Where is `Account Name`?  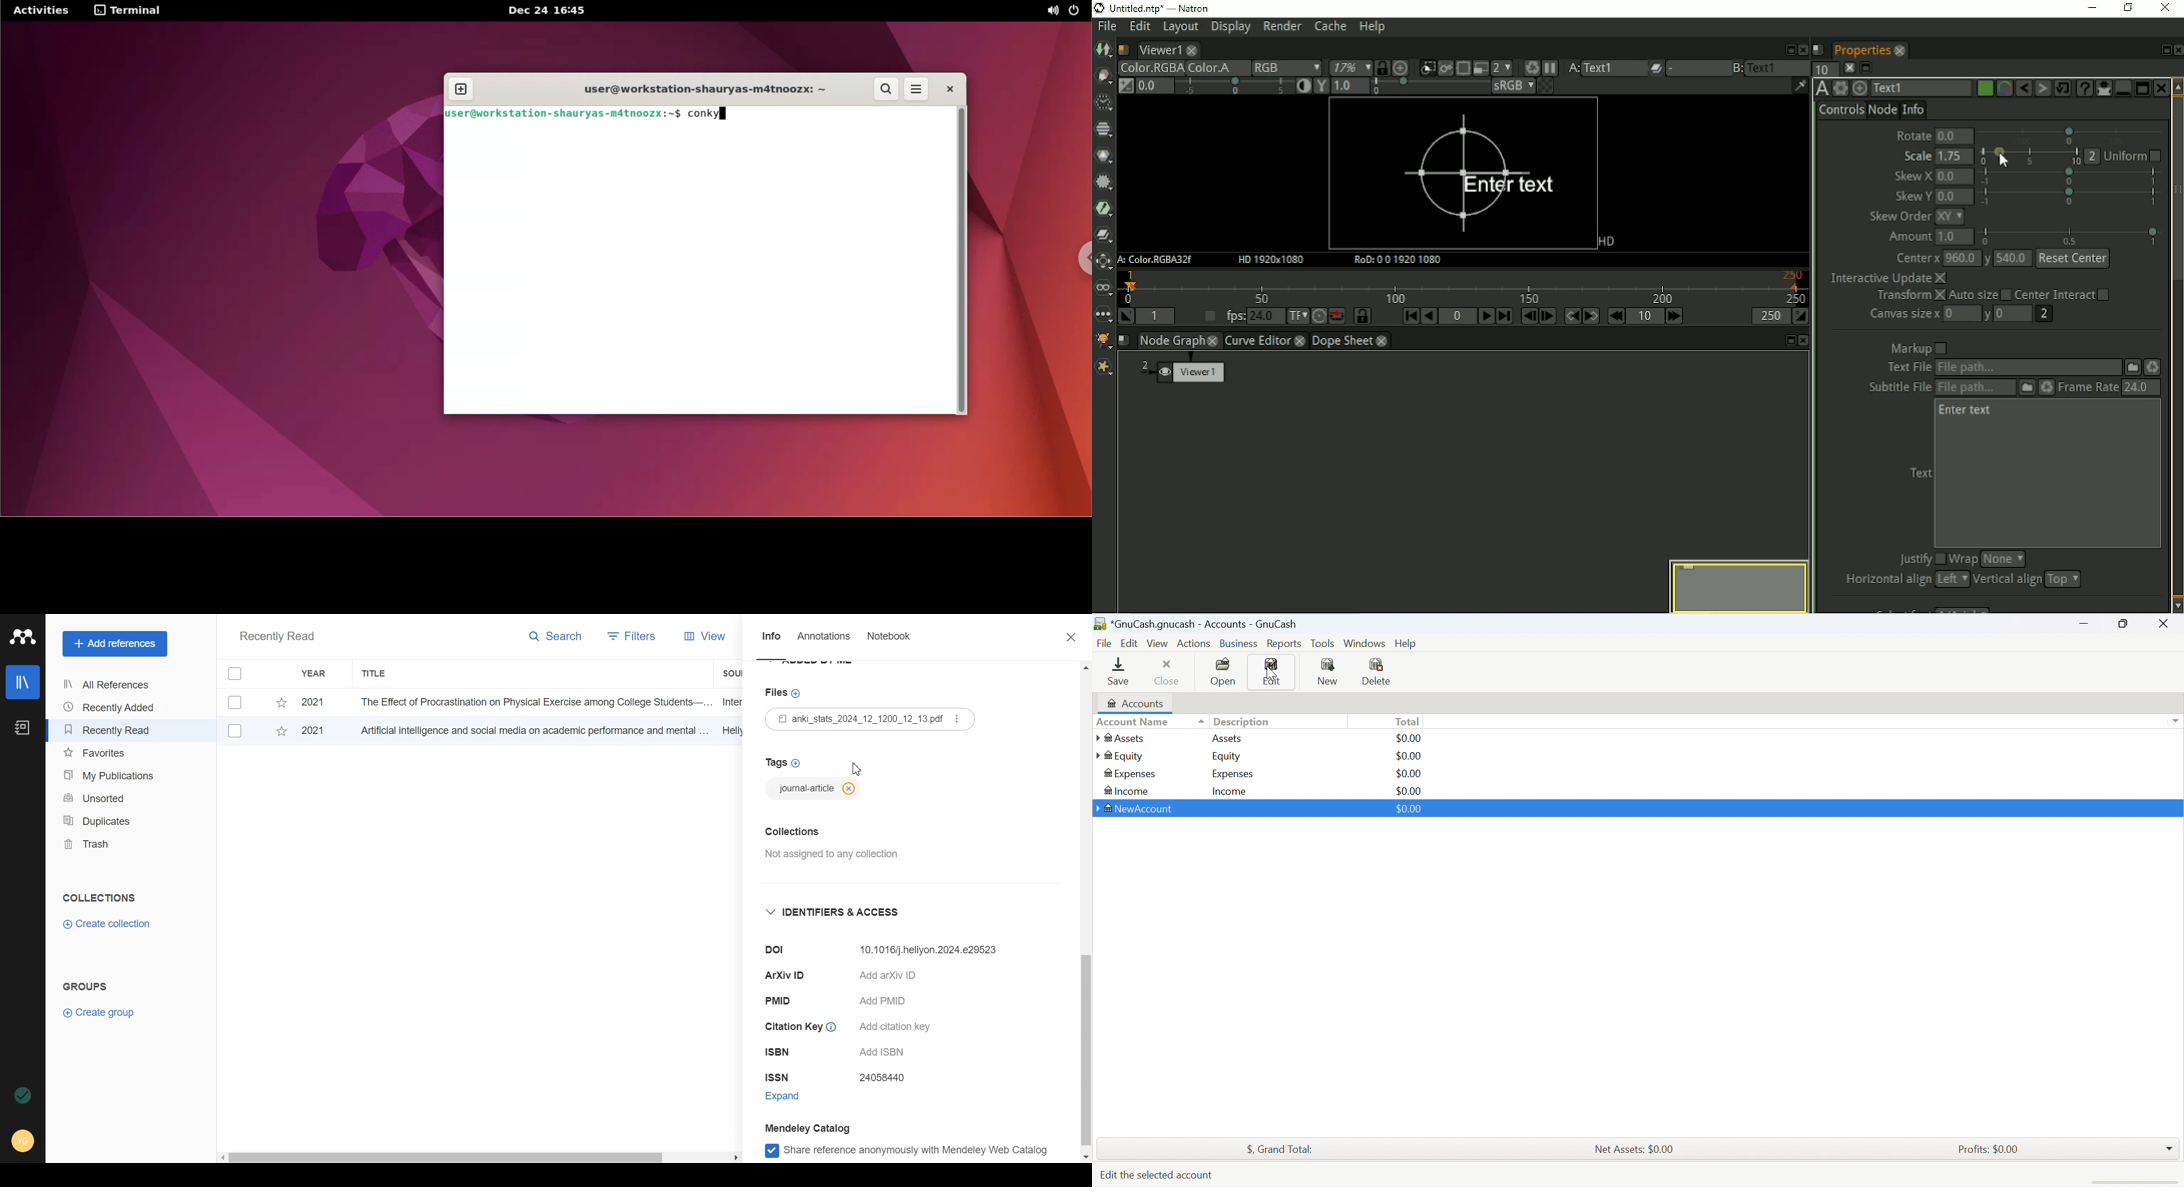
Account Name is located at coordinates (1149, 723).